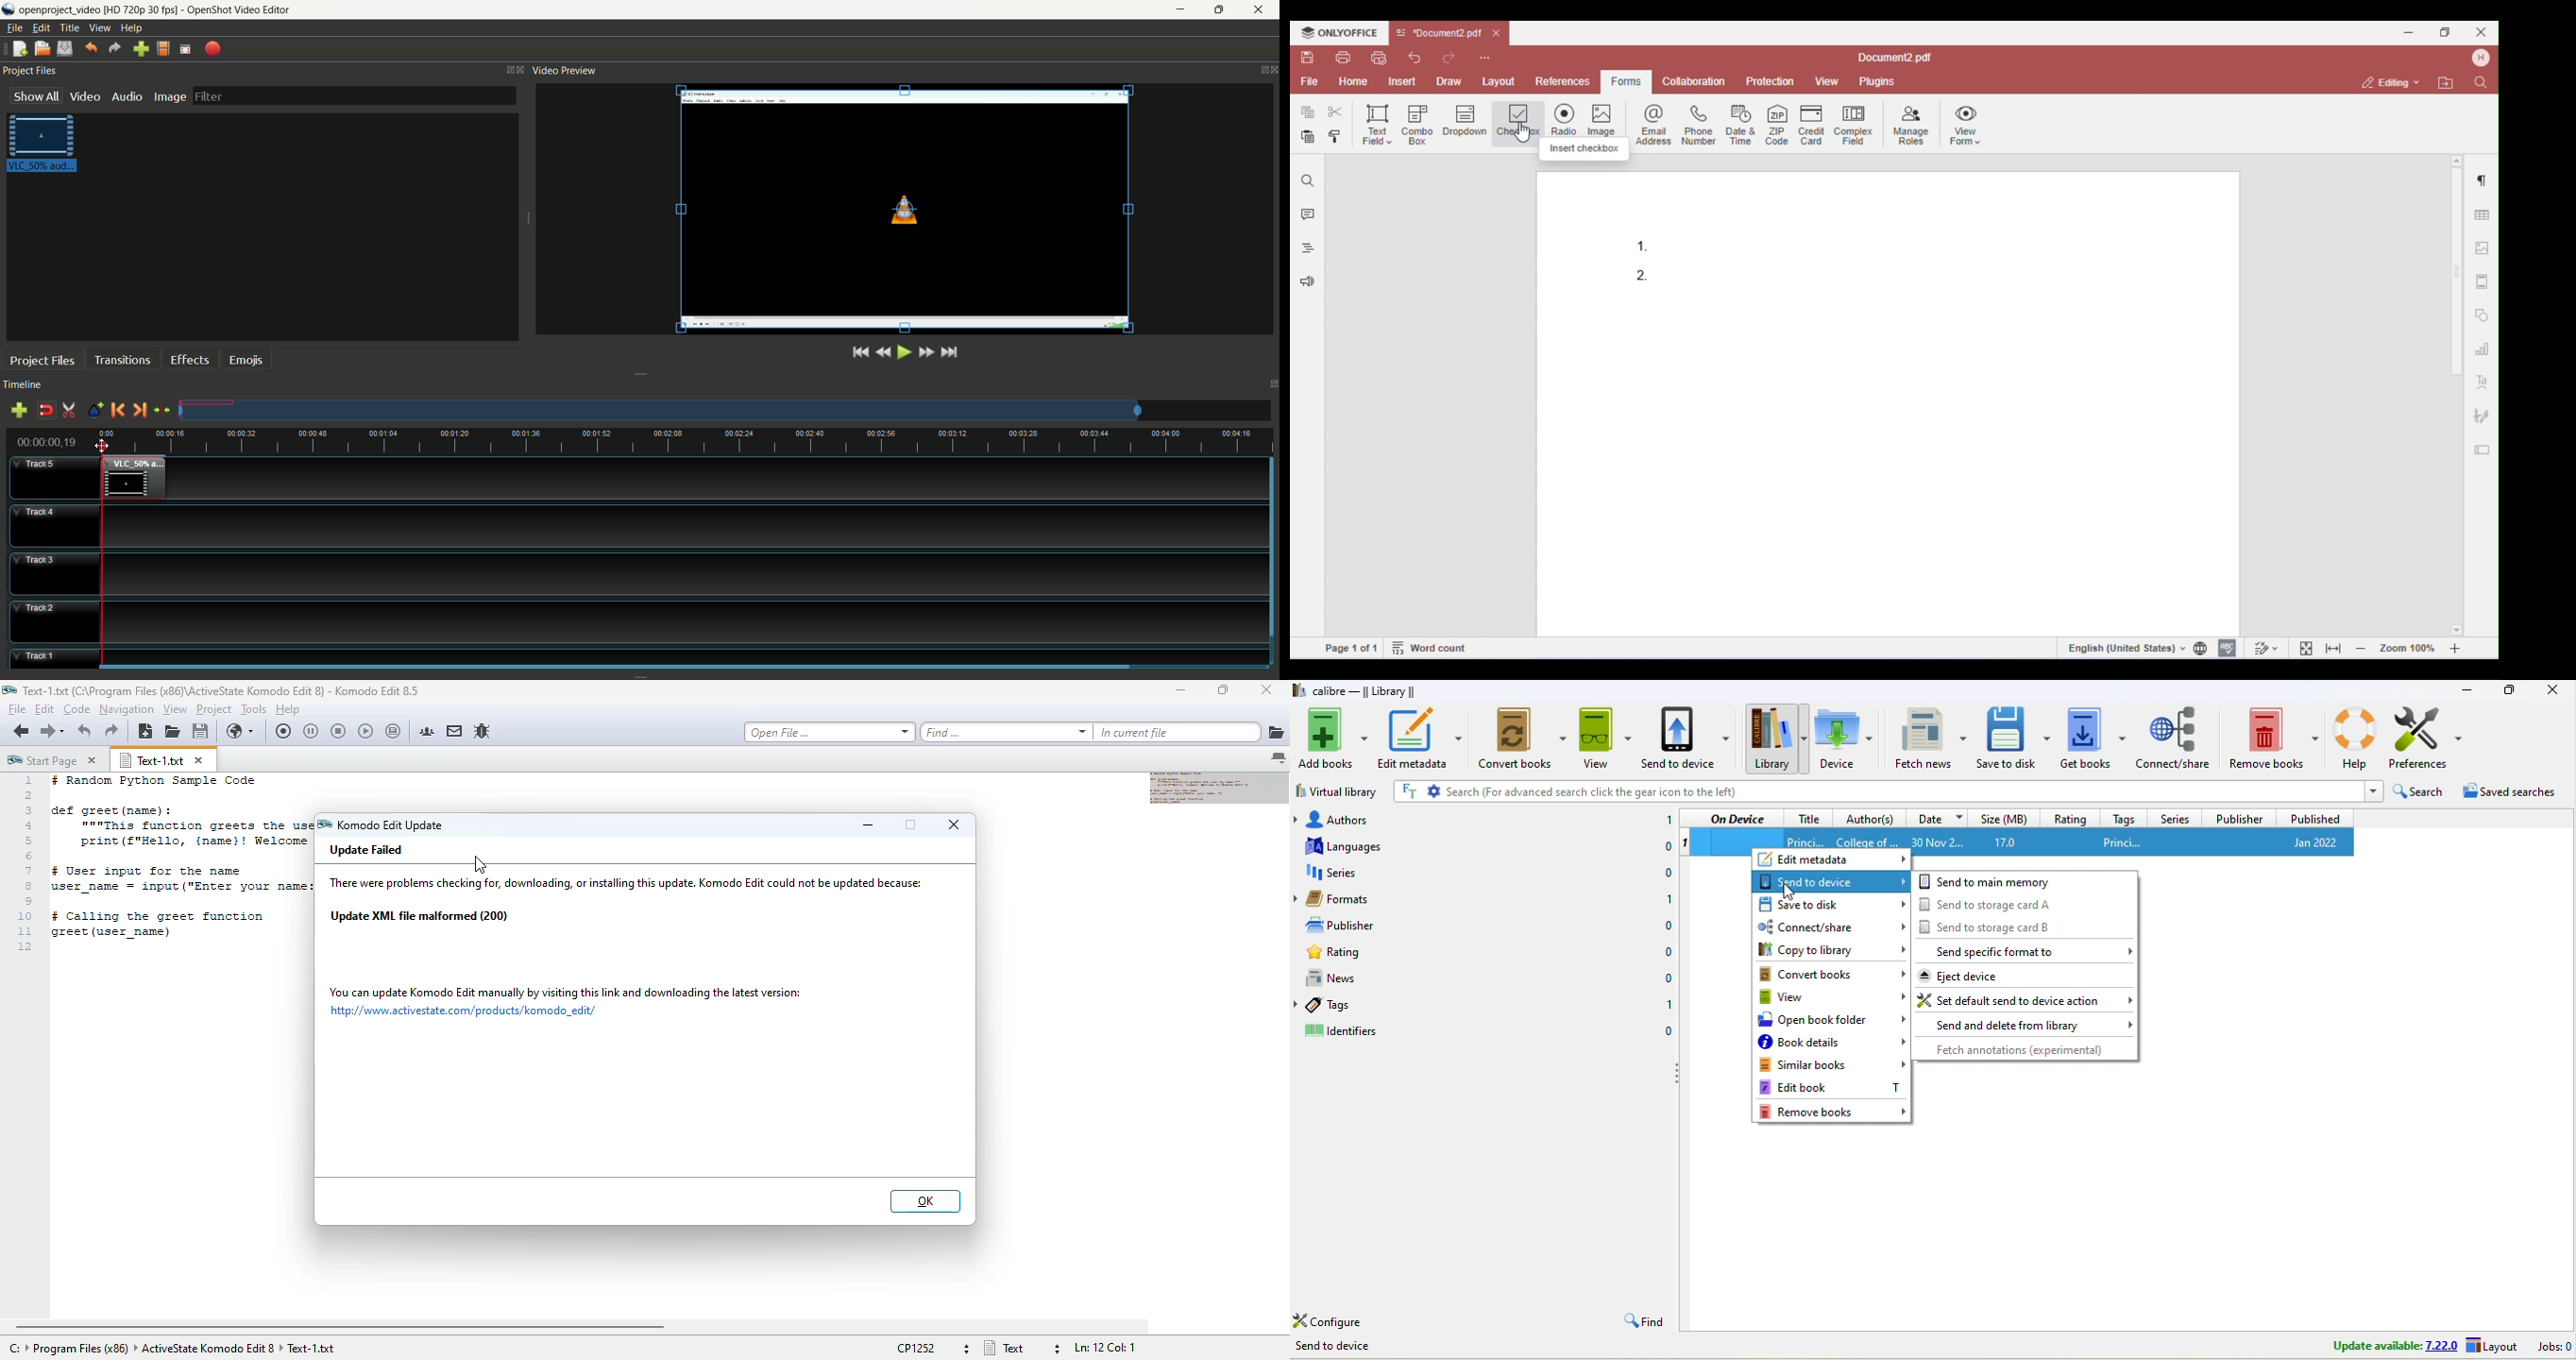  What do you see at coordinates (115, 47) in the screenshot?
I see `redo` at bounding box center [115, 47].